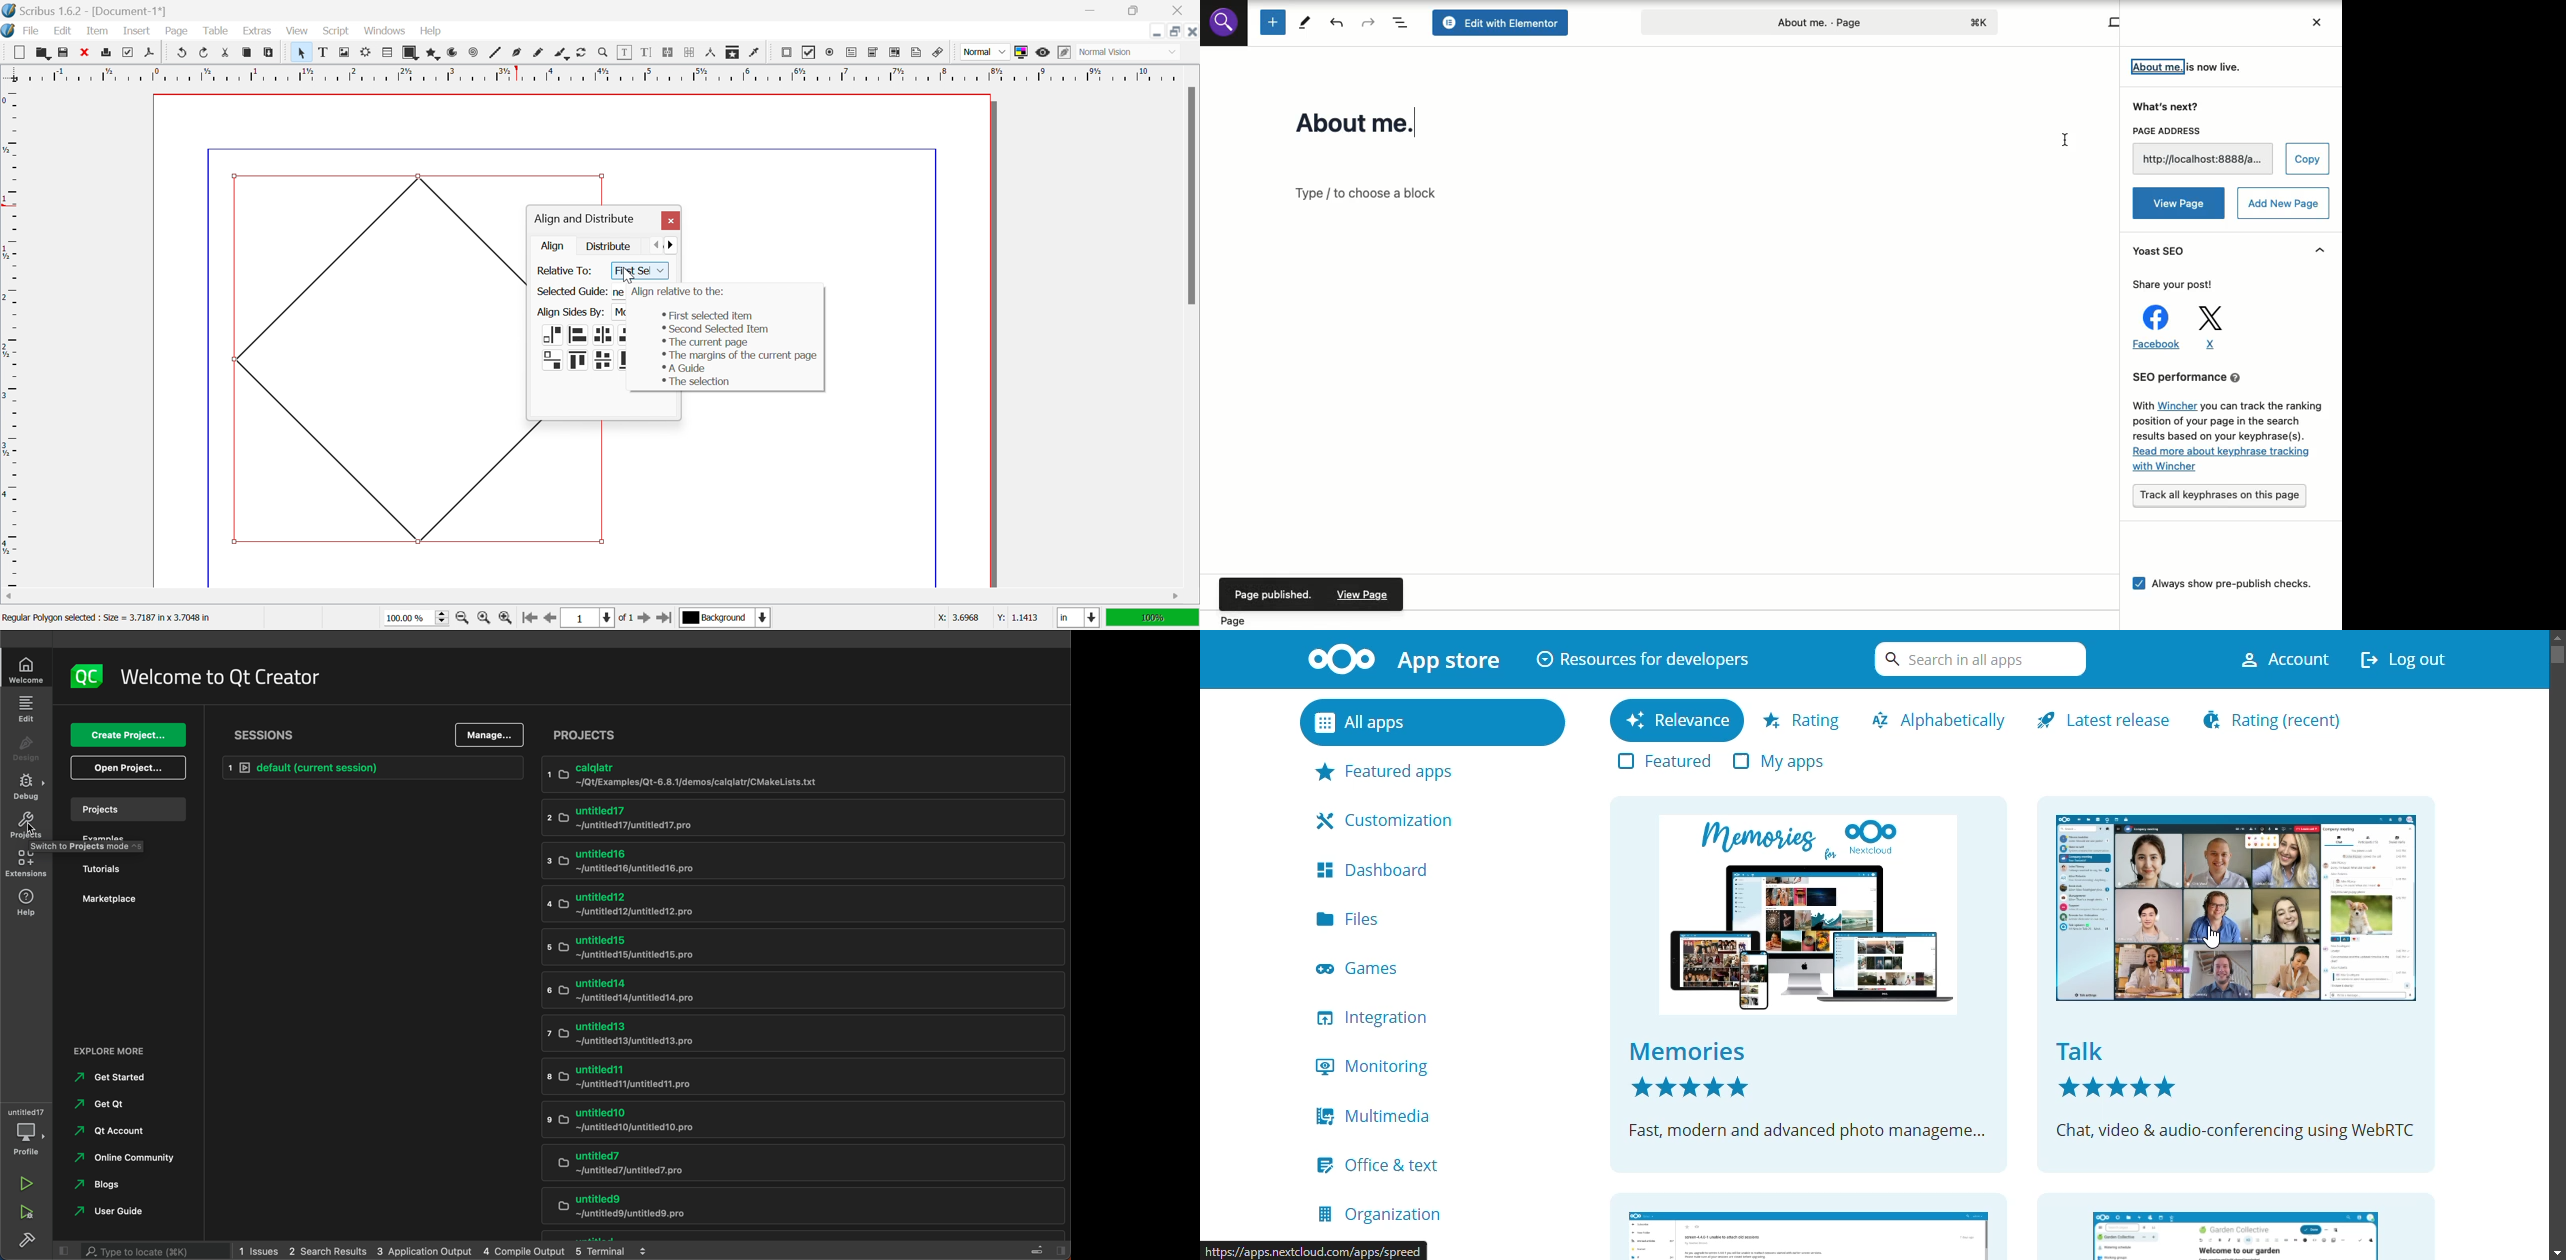 The width and height of the screenshot is (2576, 1260). I want to click on Open, so click(43, 52).